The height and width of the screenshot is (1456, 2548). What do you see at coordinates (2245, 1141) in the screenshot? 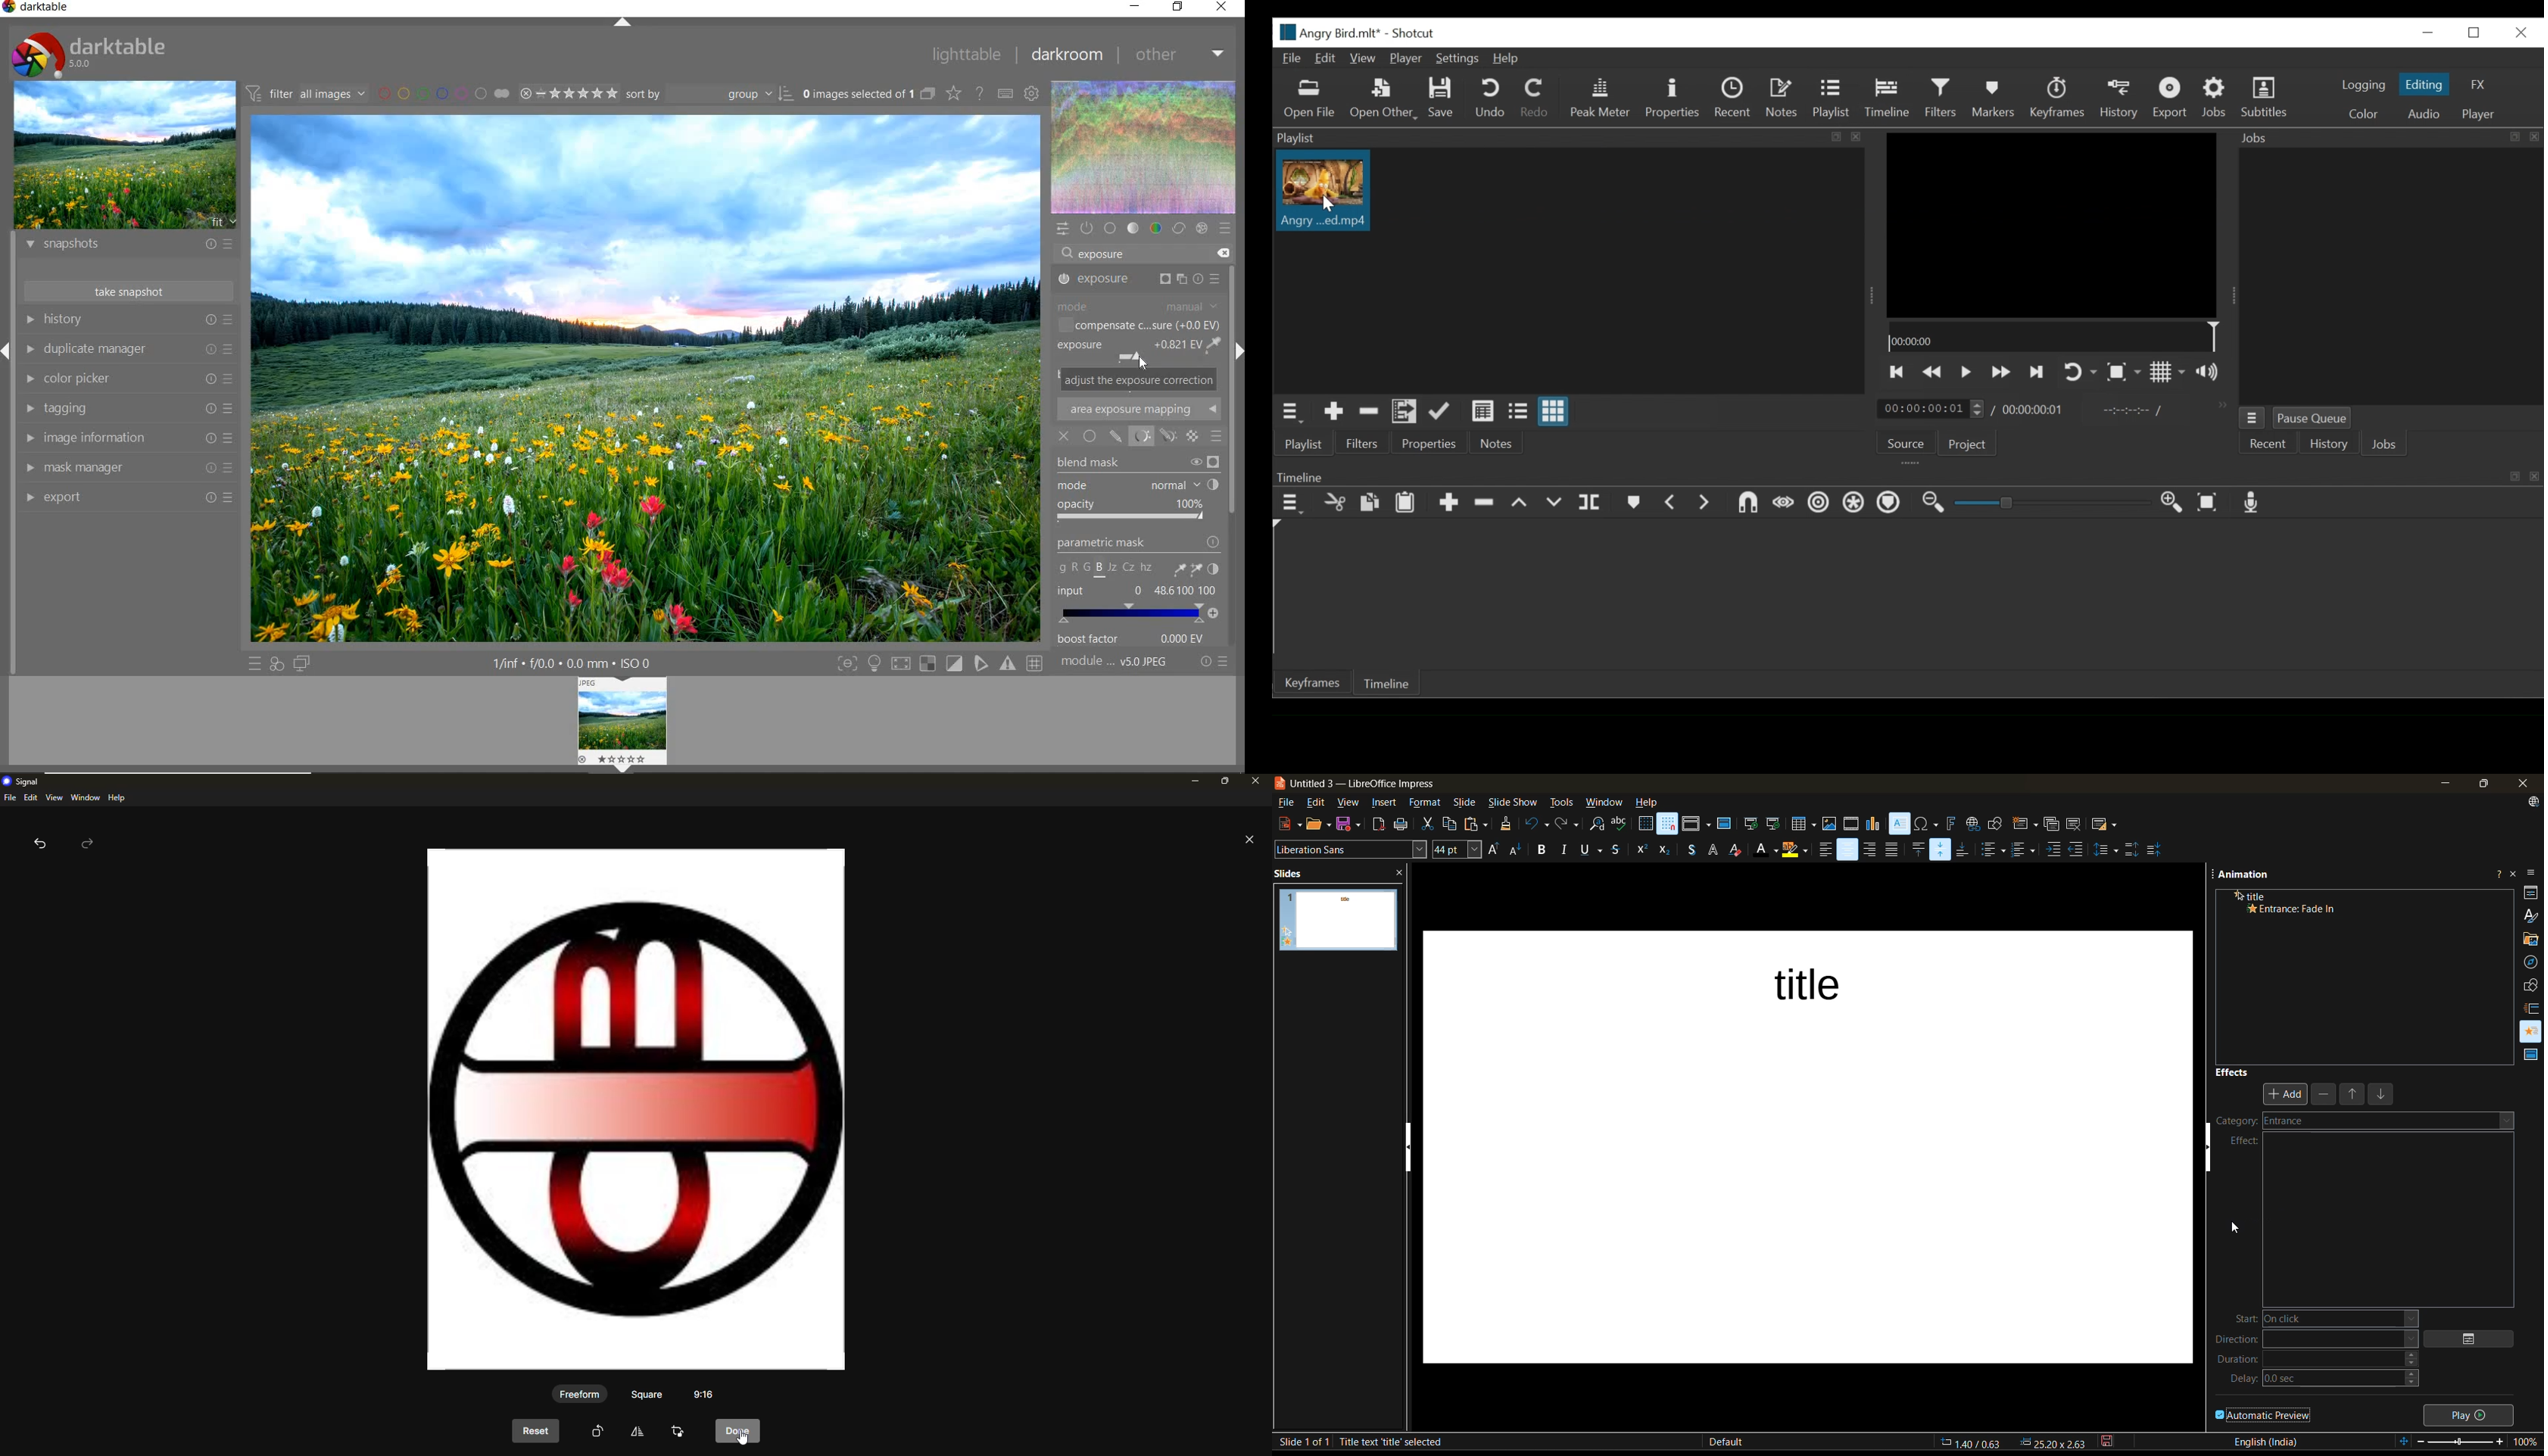
I see `effect` at bounding box center [2245, 1141].